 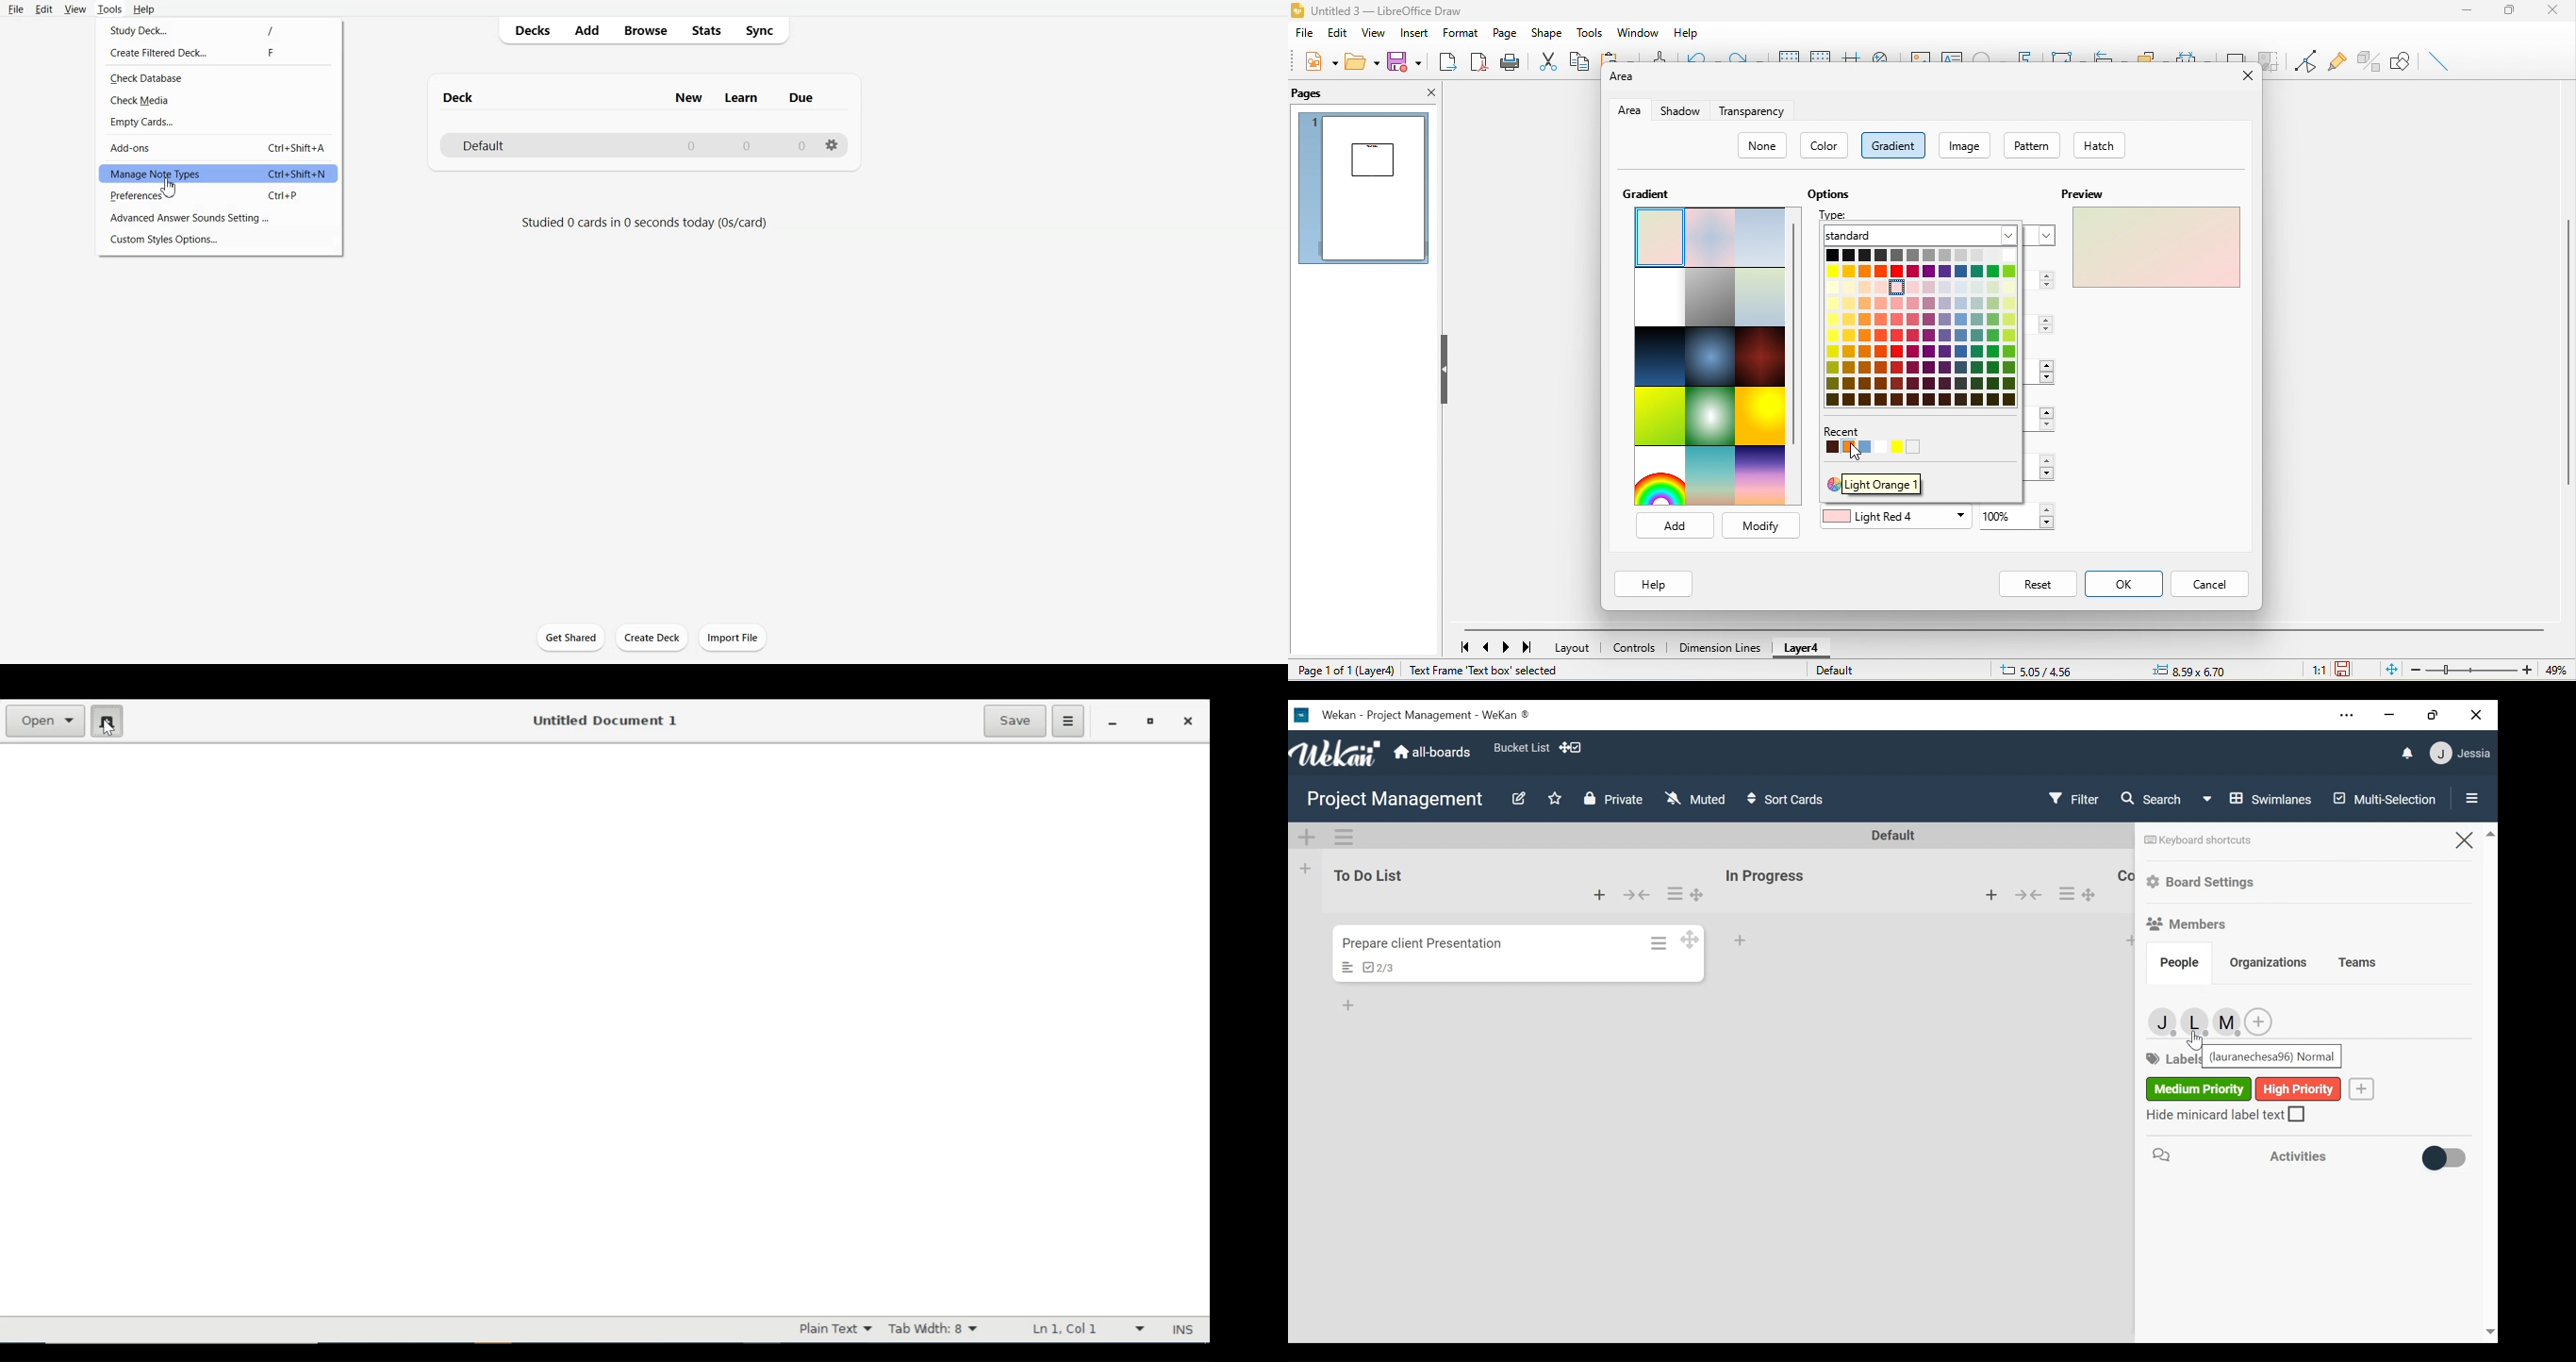 What do you see at coordinates (1378, 967) in the screenshot?
I see `Checklist` at bounding box center [1378, 967].